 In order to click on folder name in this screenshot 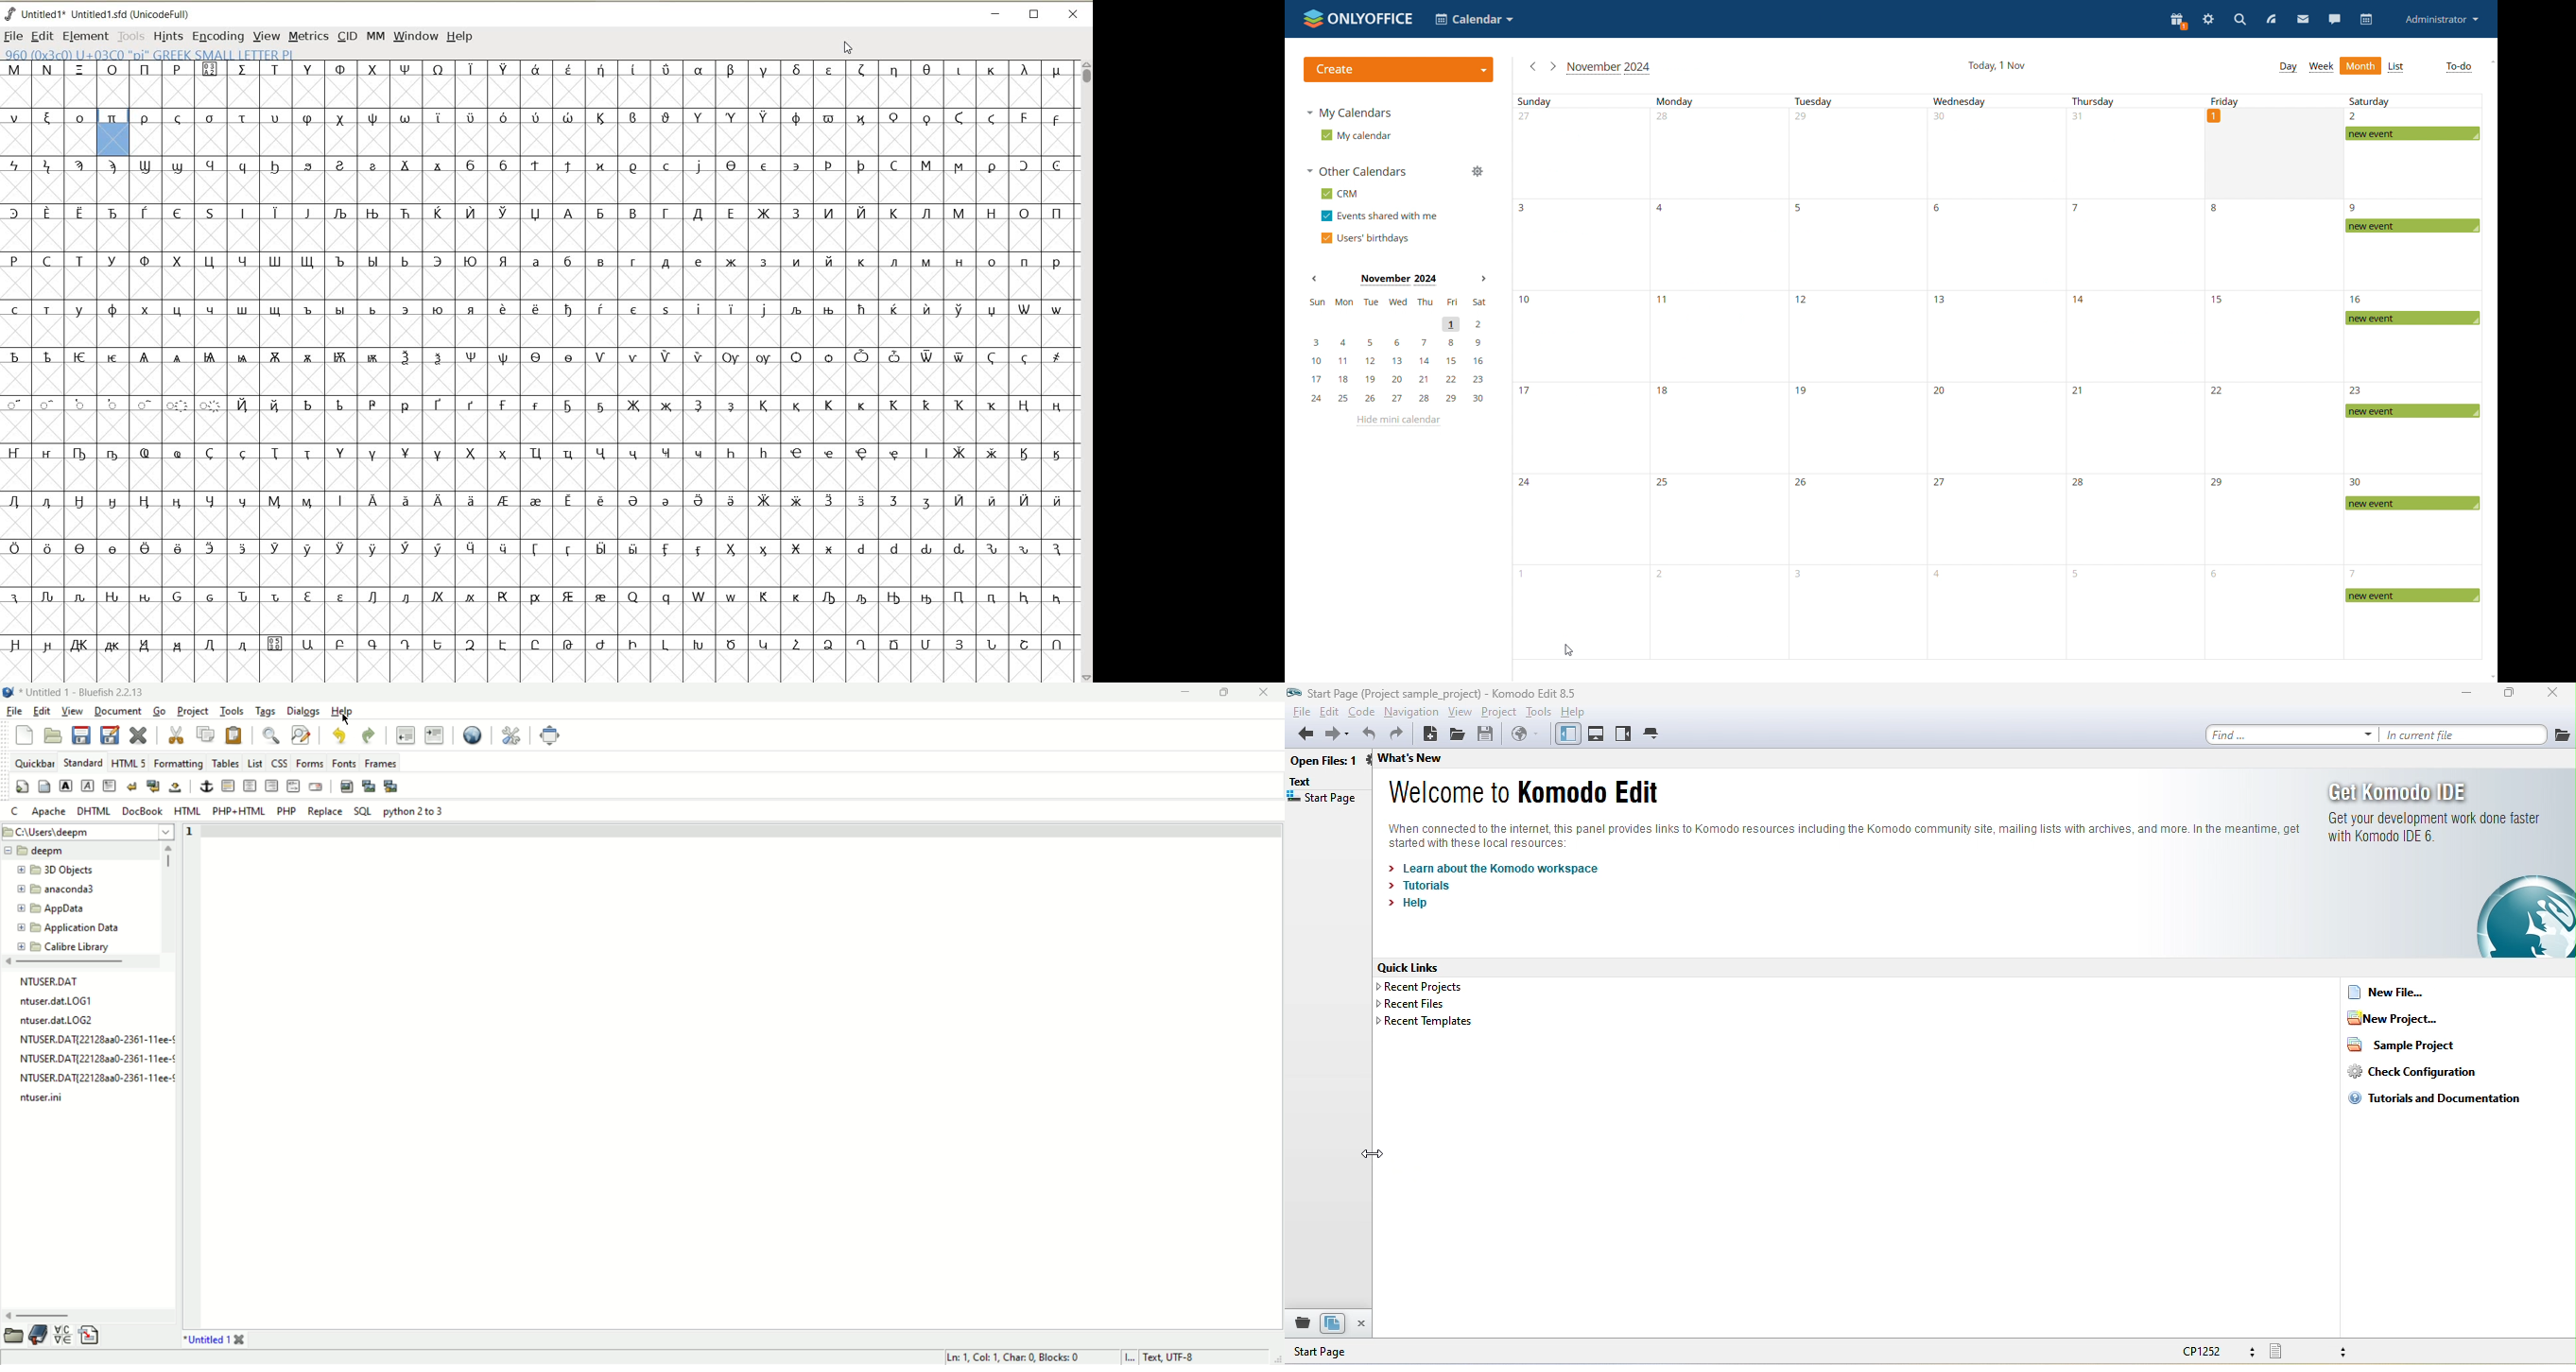, I will do `click(62, 946)`.